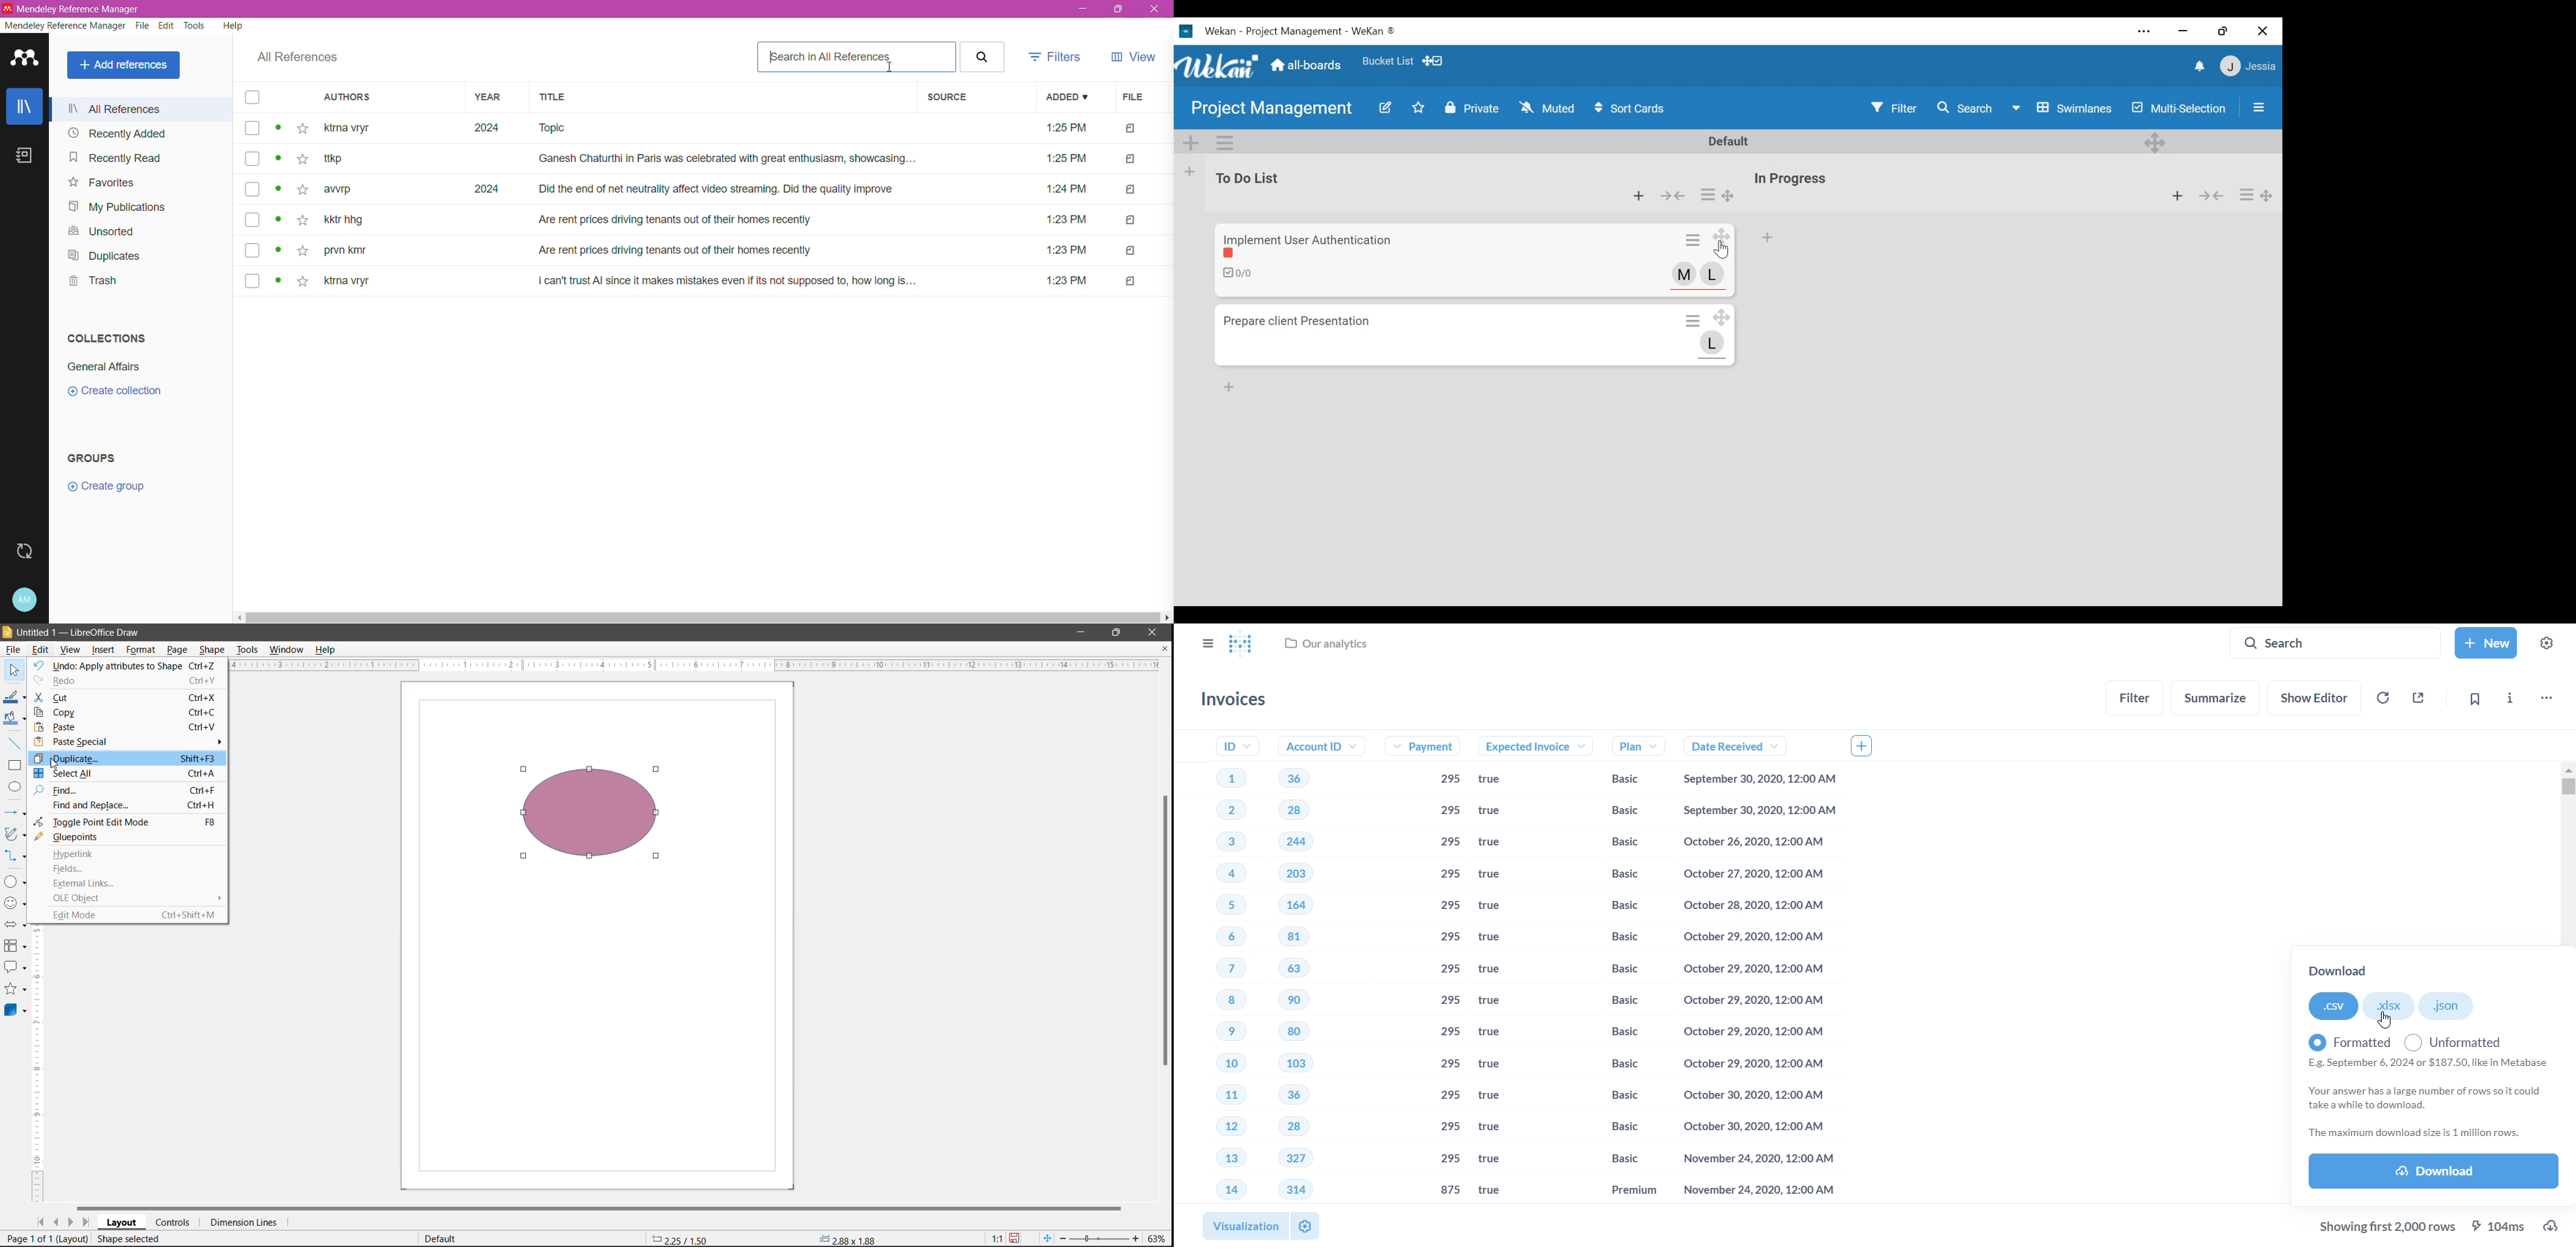  Describe the element at coordinates (63, 25) in the screenshot. I see `Mendeley Reference Manager` at that location.